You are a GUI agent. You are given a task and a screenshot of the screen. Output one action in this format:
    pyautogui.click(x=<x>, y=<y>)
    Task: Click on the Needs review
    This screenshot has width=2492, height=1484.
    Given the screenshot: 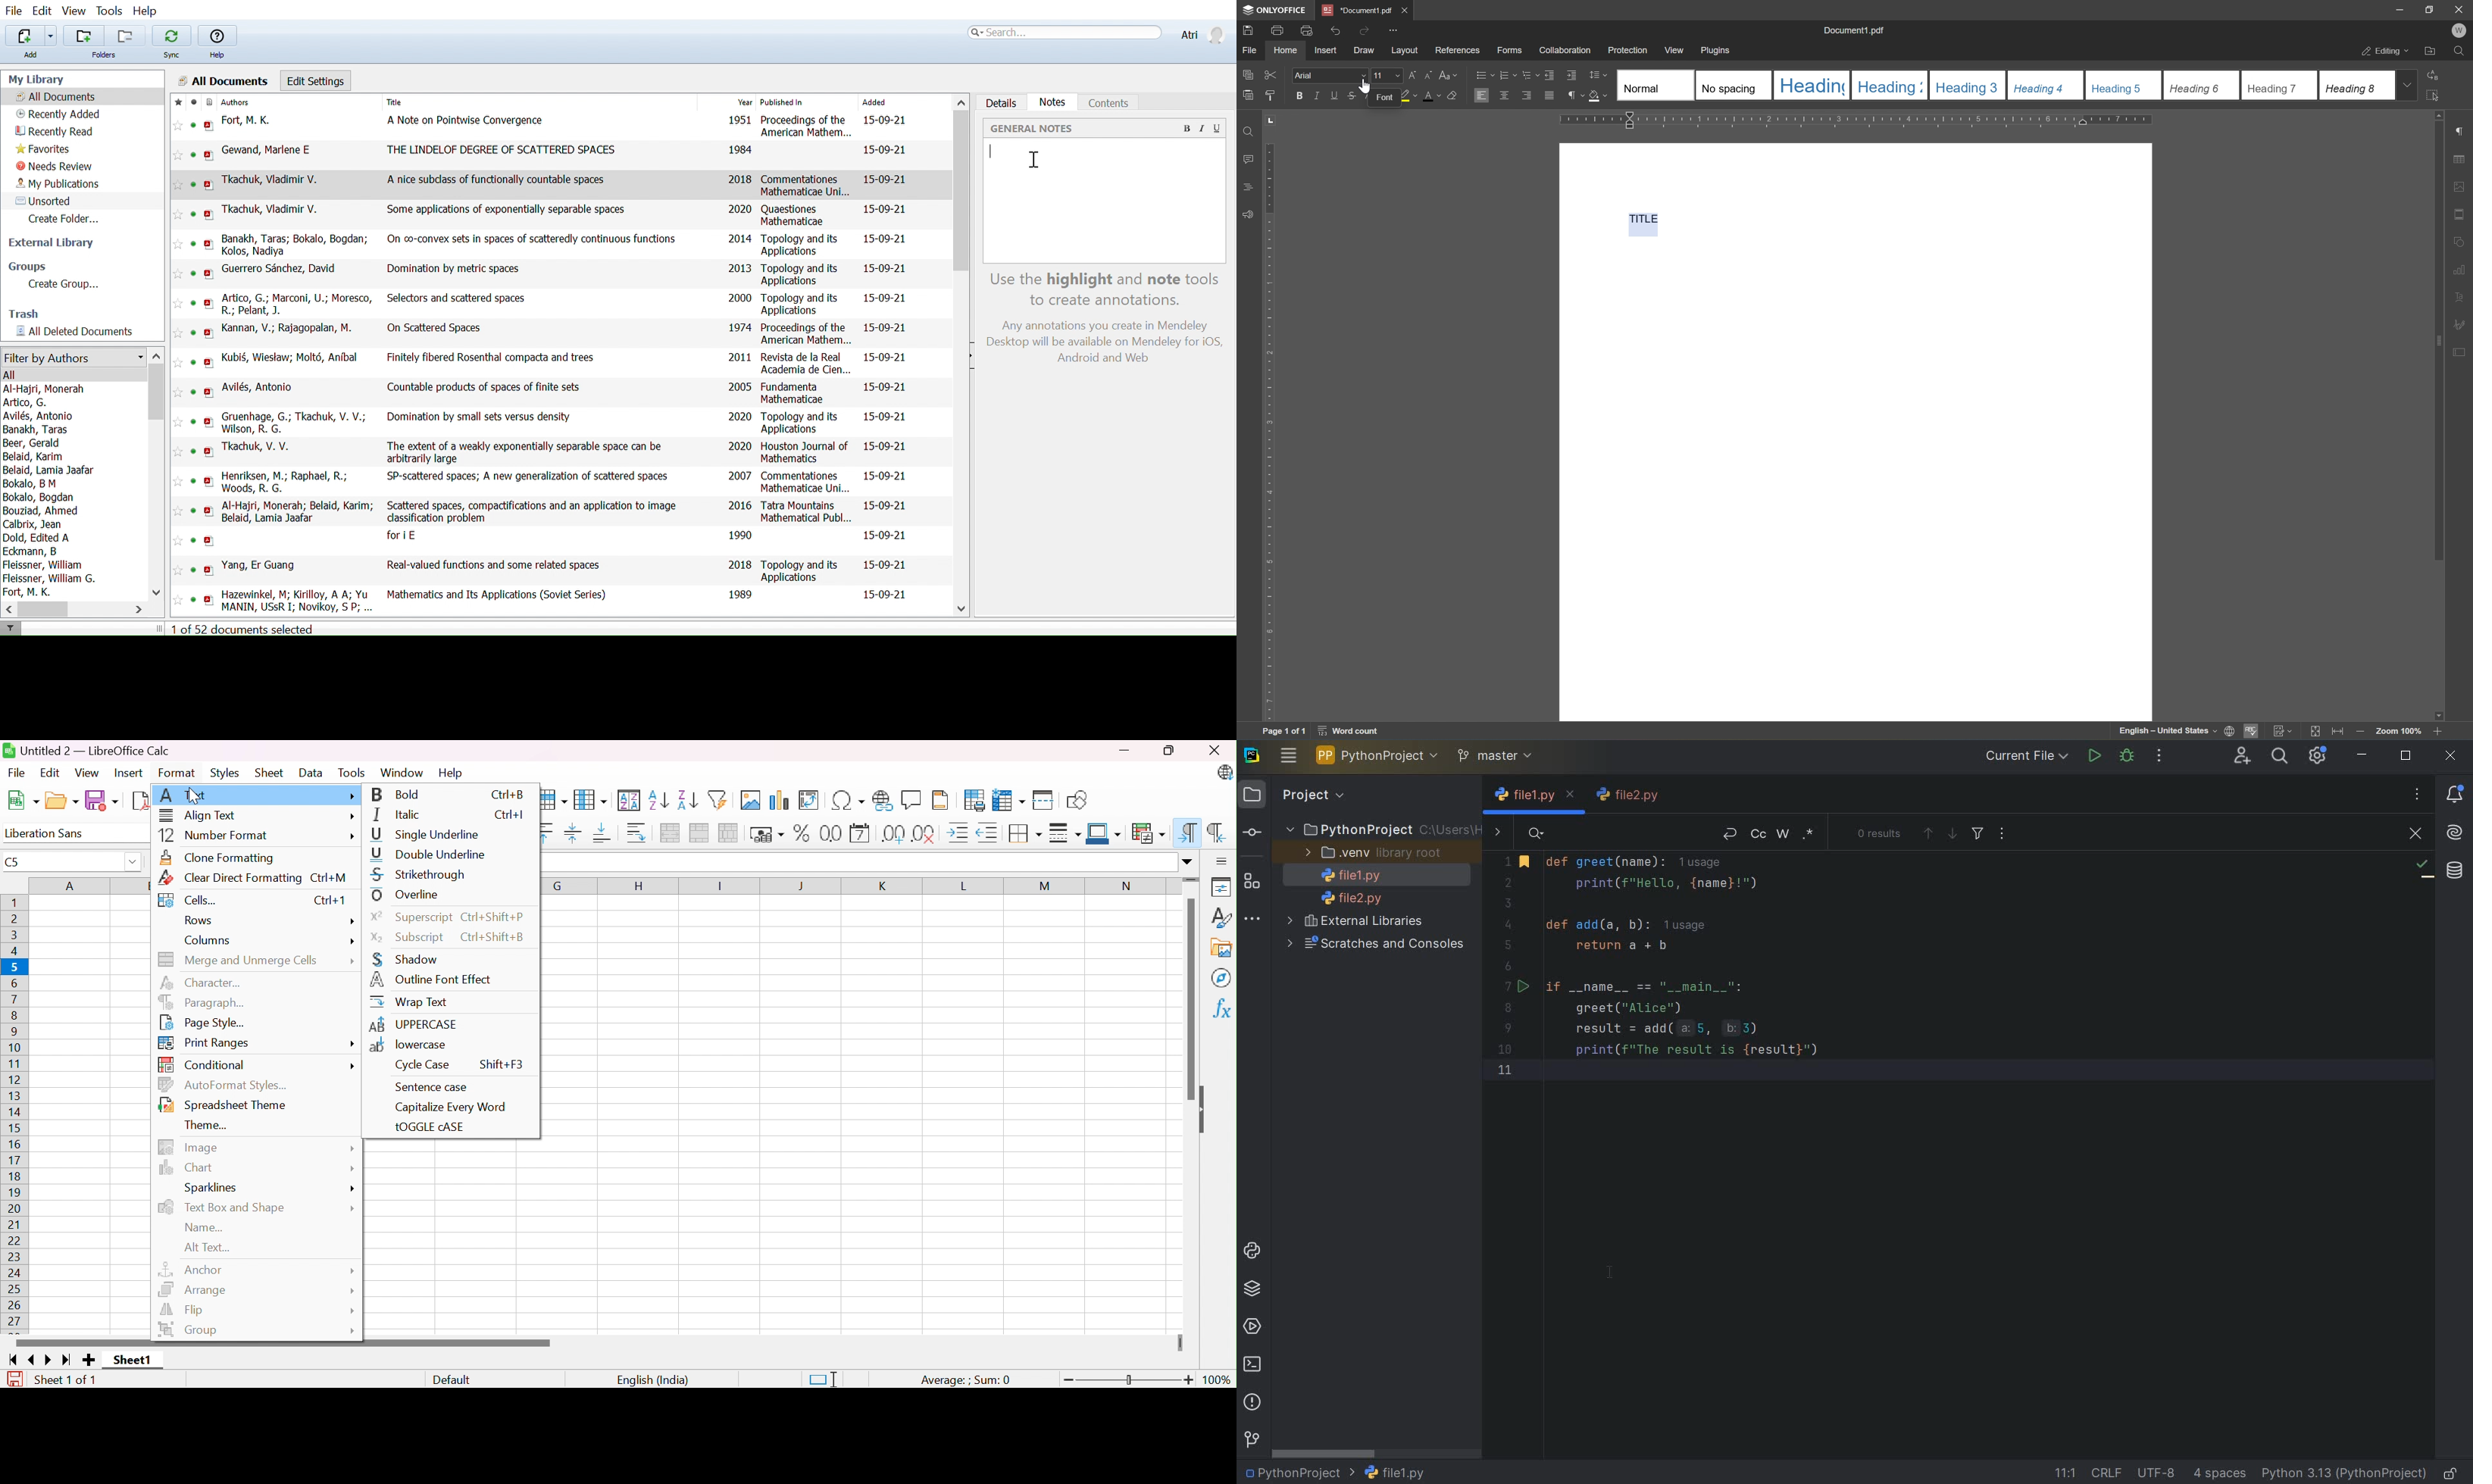 What is the action you would take?
    pyautogui.click(x=55, y=167)
    